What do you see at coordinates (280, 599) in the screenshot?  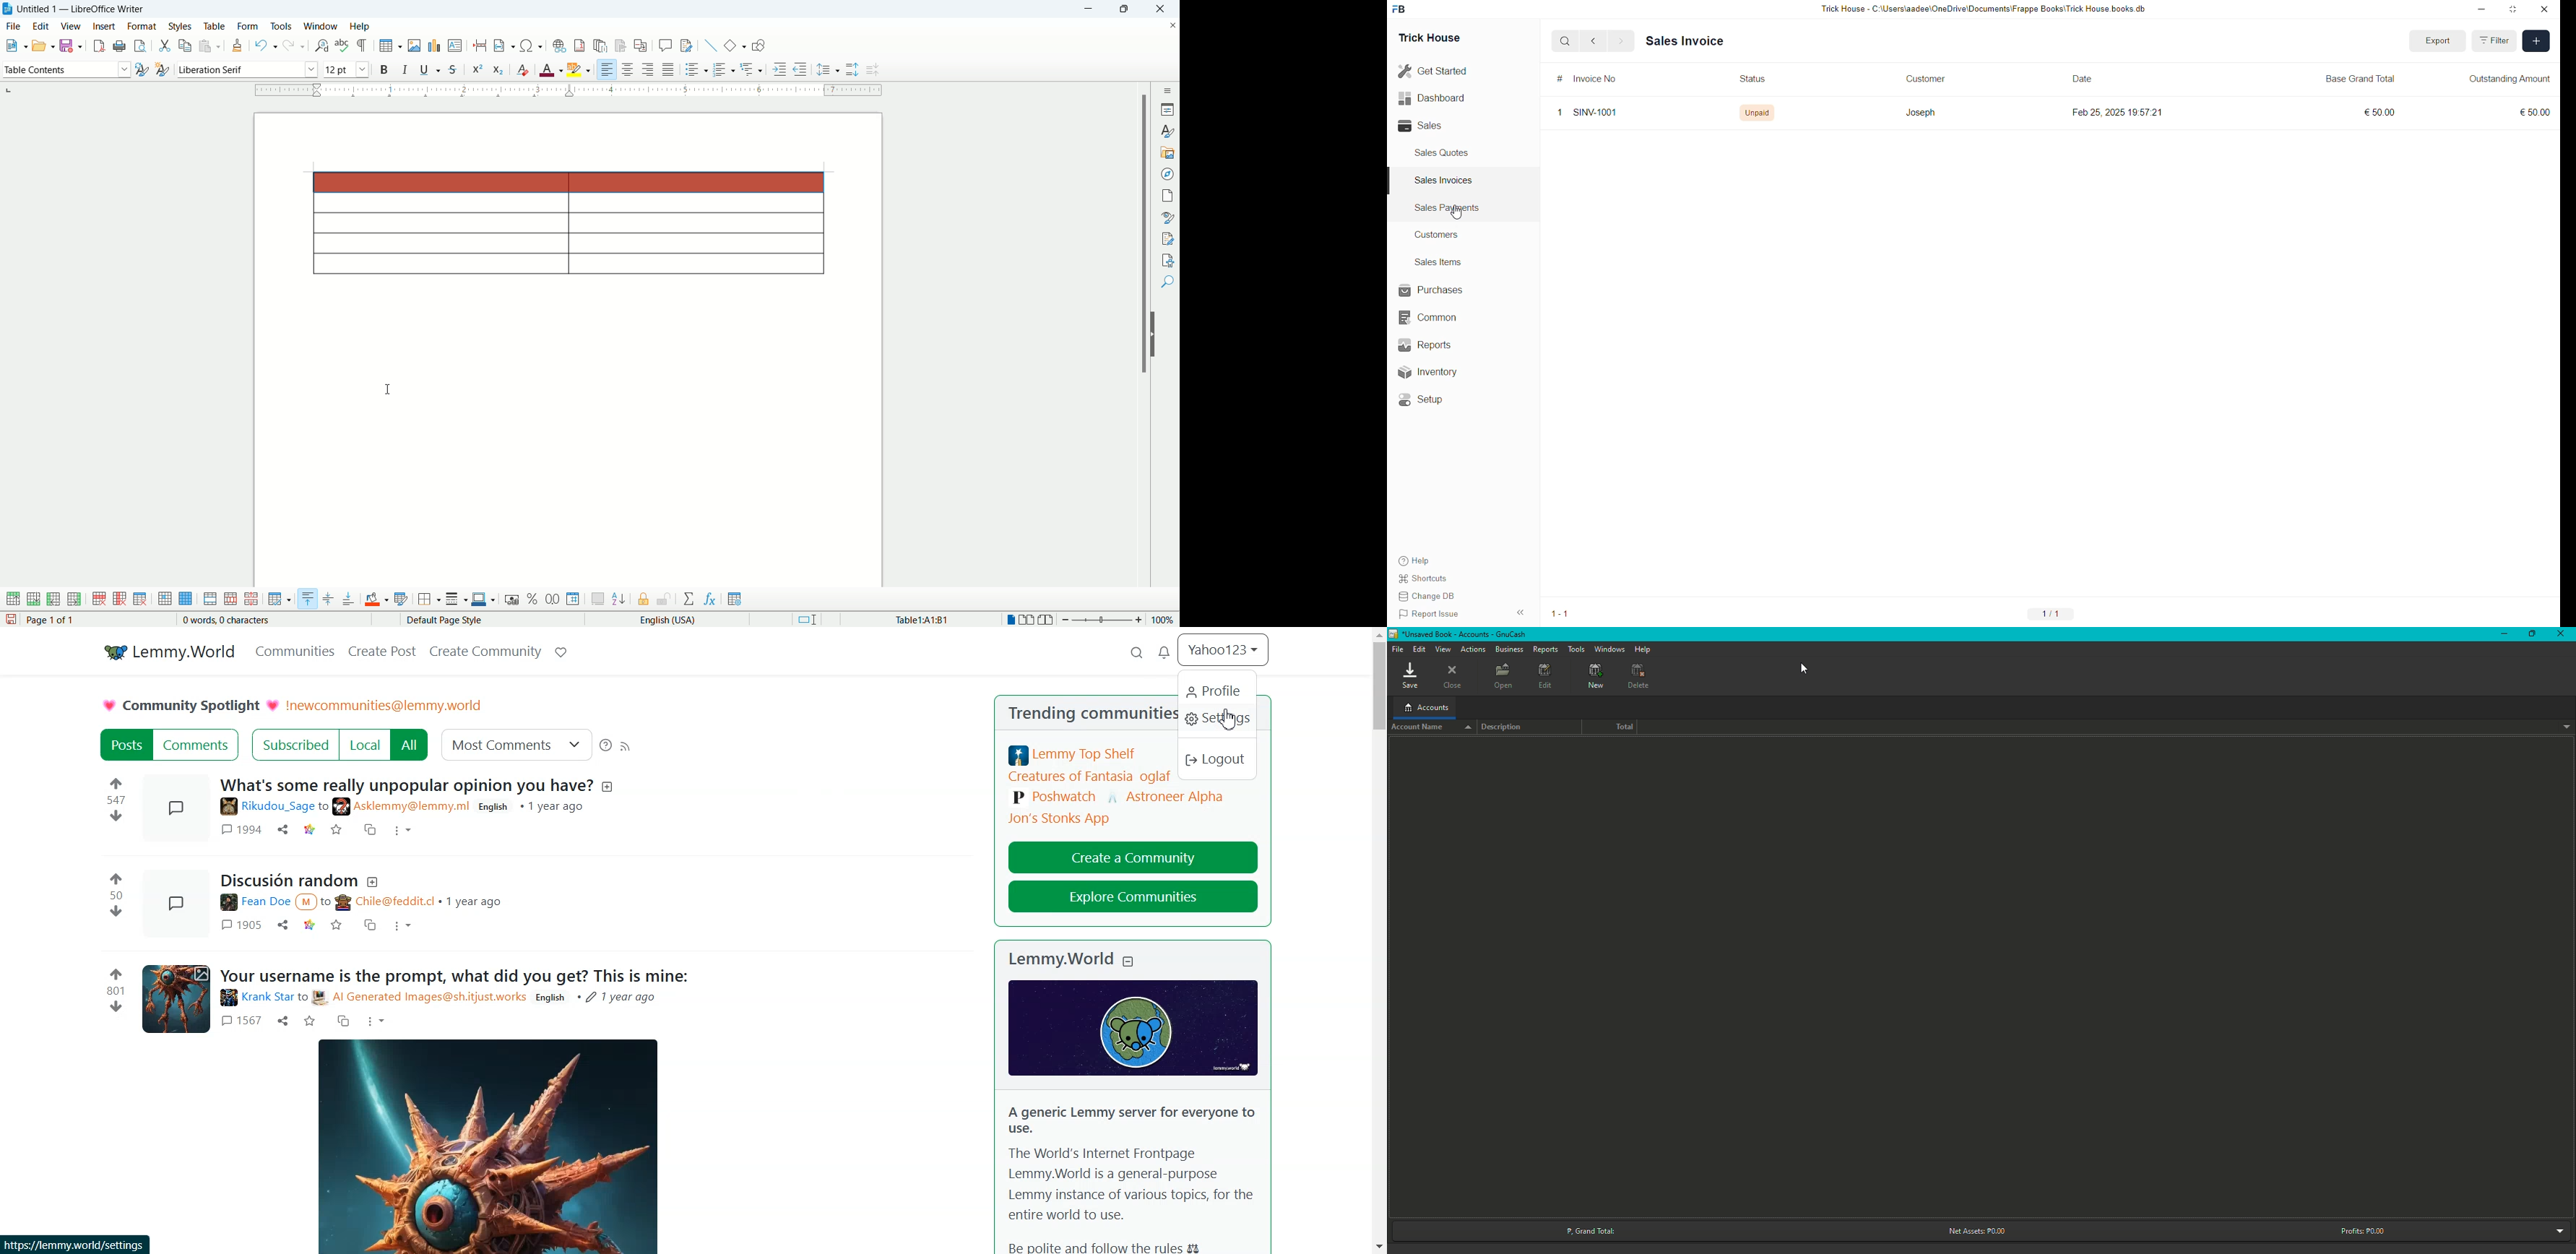 I see `optimize size` at bounding box center [280, 599].